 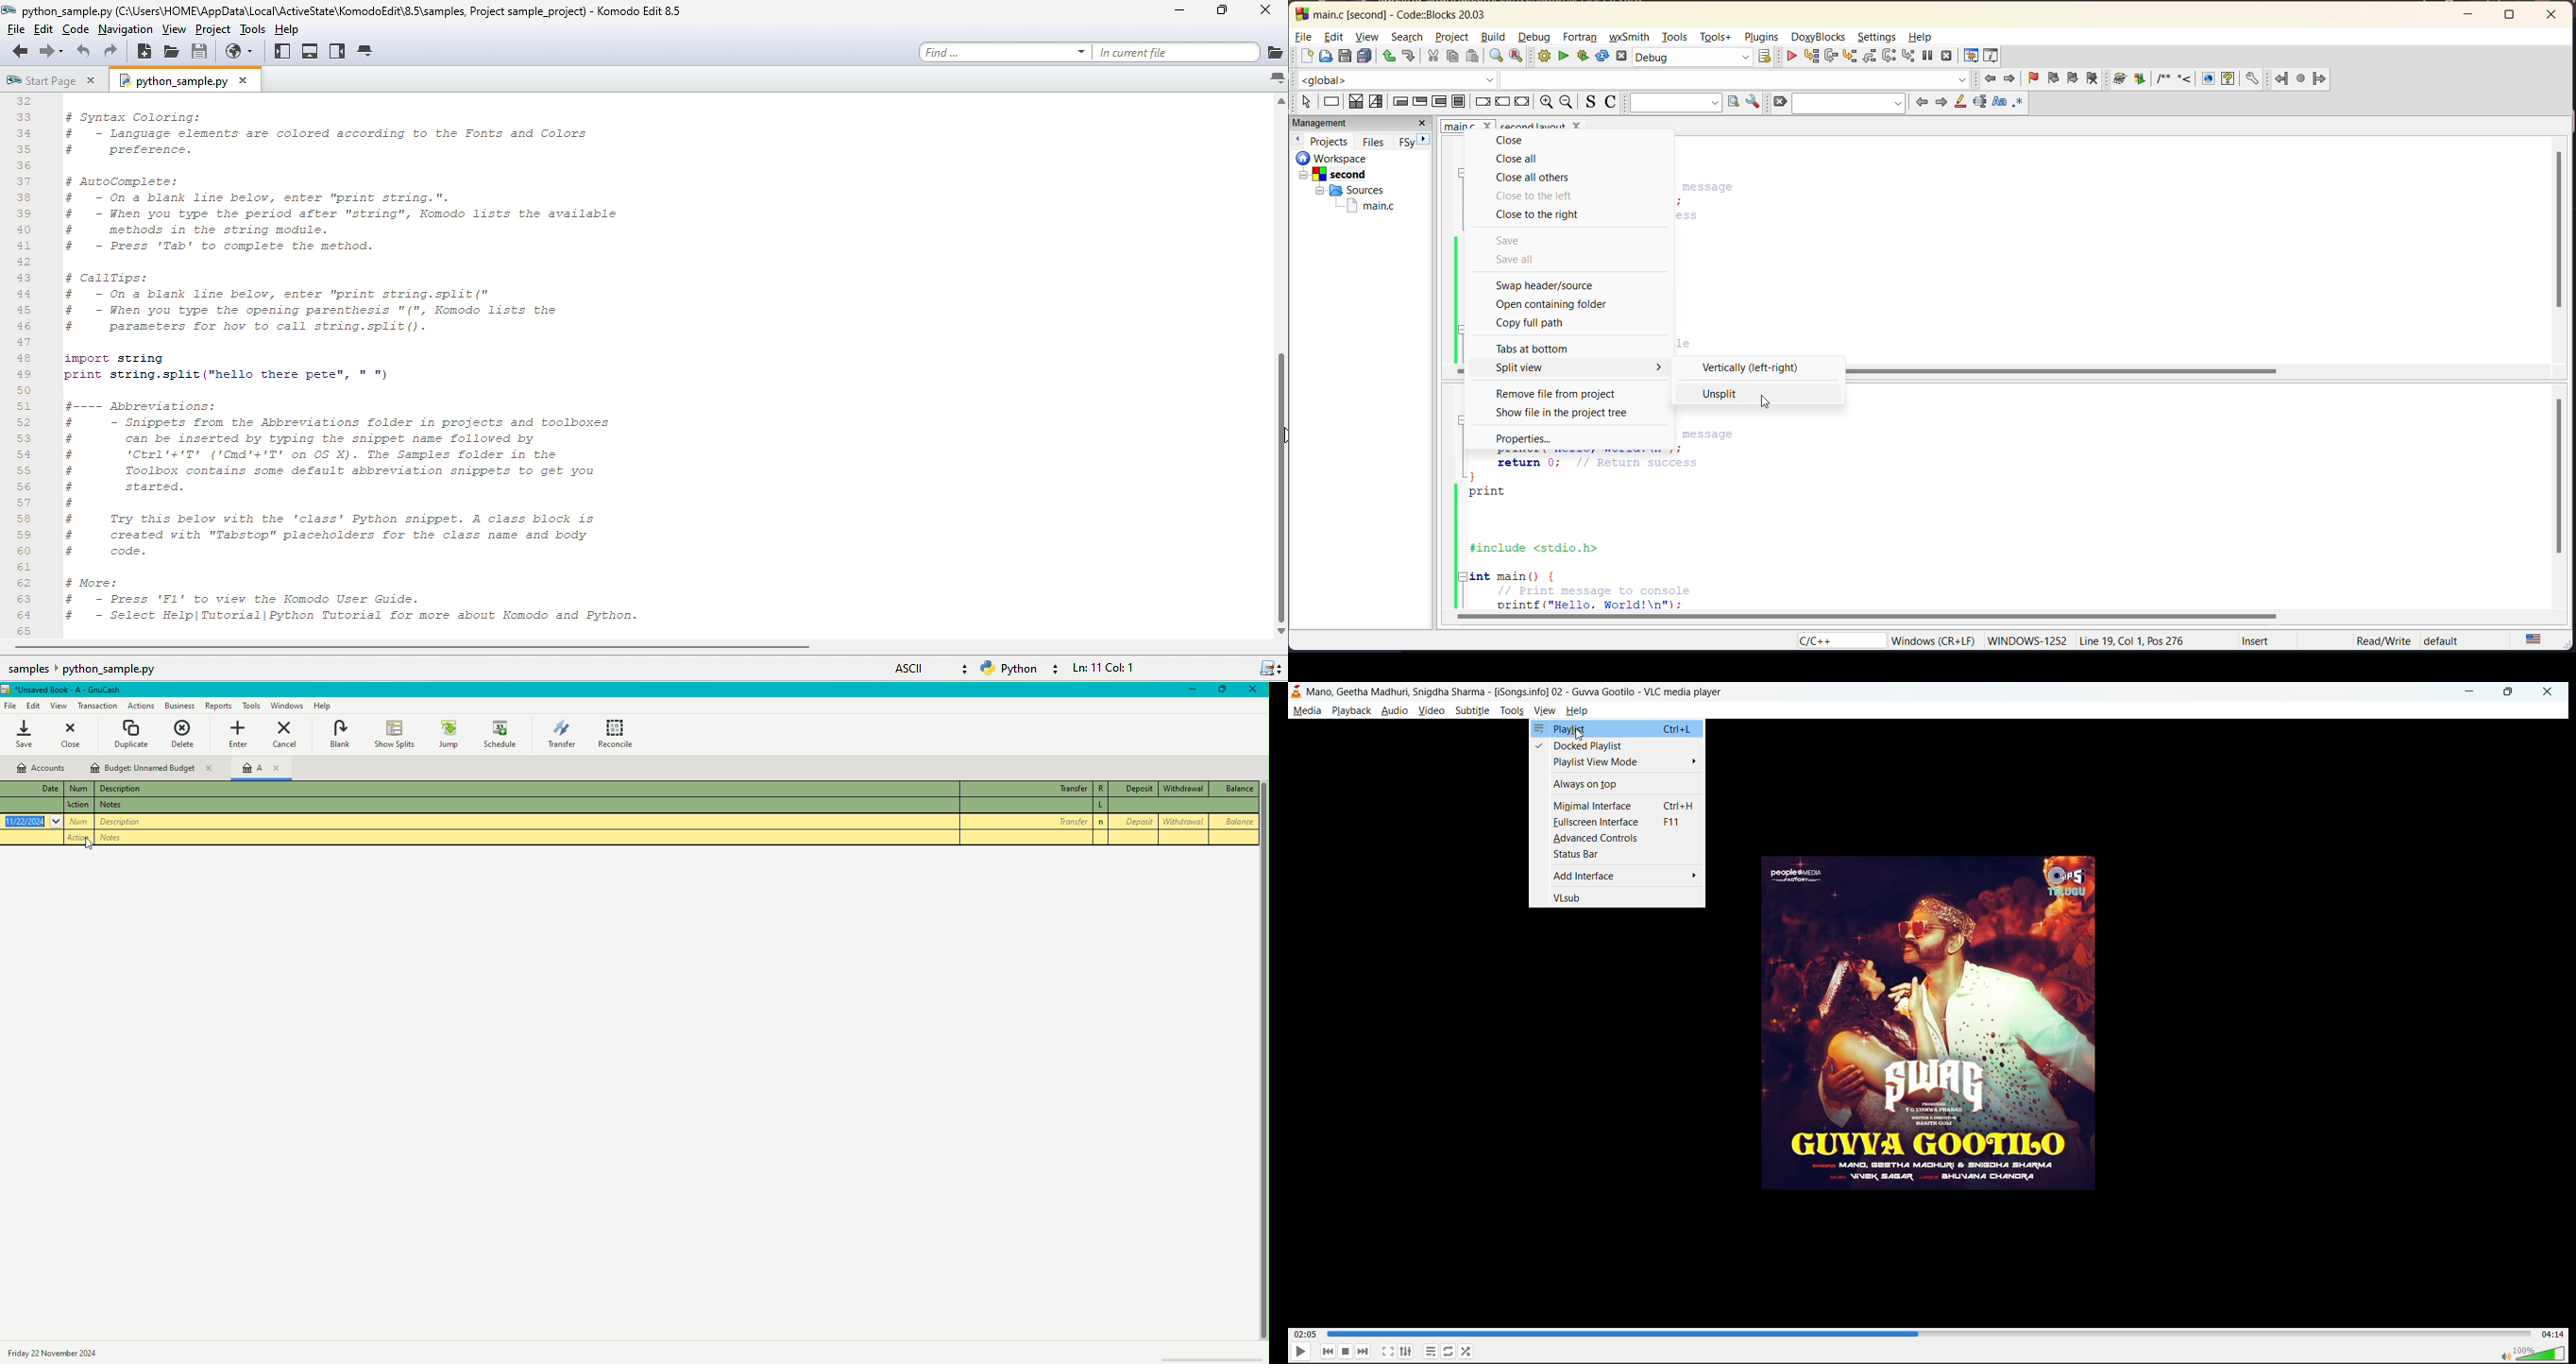 I want to click on L, so click(x=1101, y=804).